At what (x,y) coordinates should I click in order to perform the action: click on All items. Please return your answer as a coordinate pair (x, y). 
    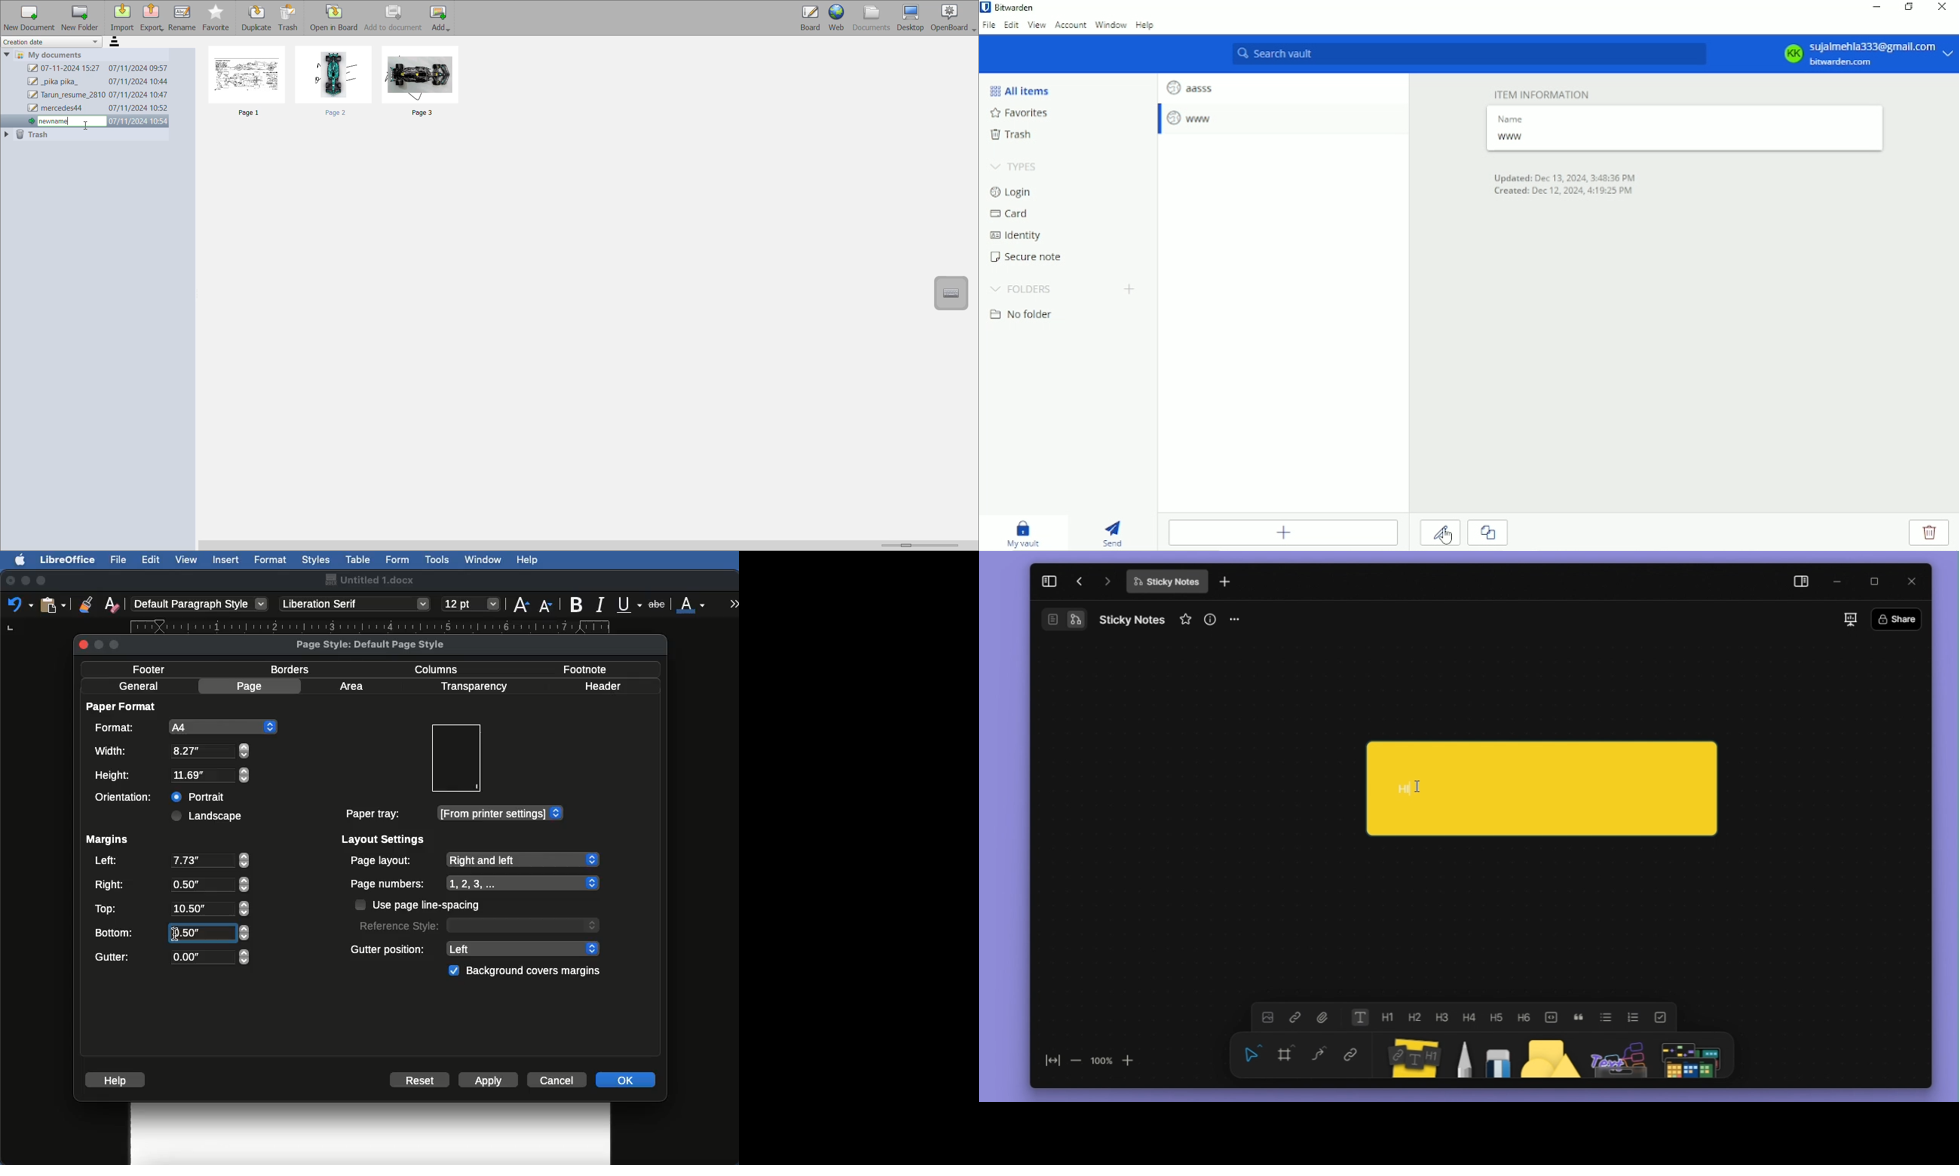
    Looking at the image, I should click on (1018, 90).